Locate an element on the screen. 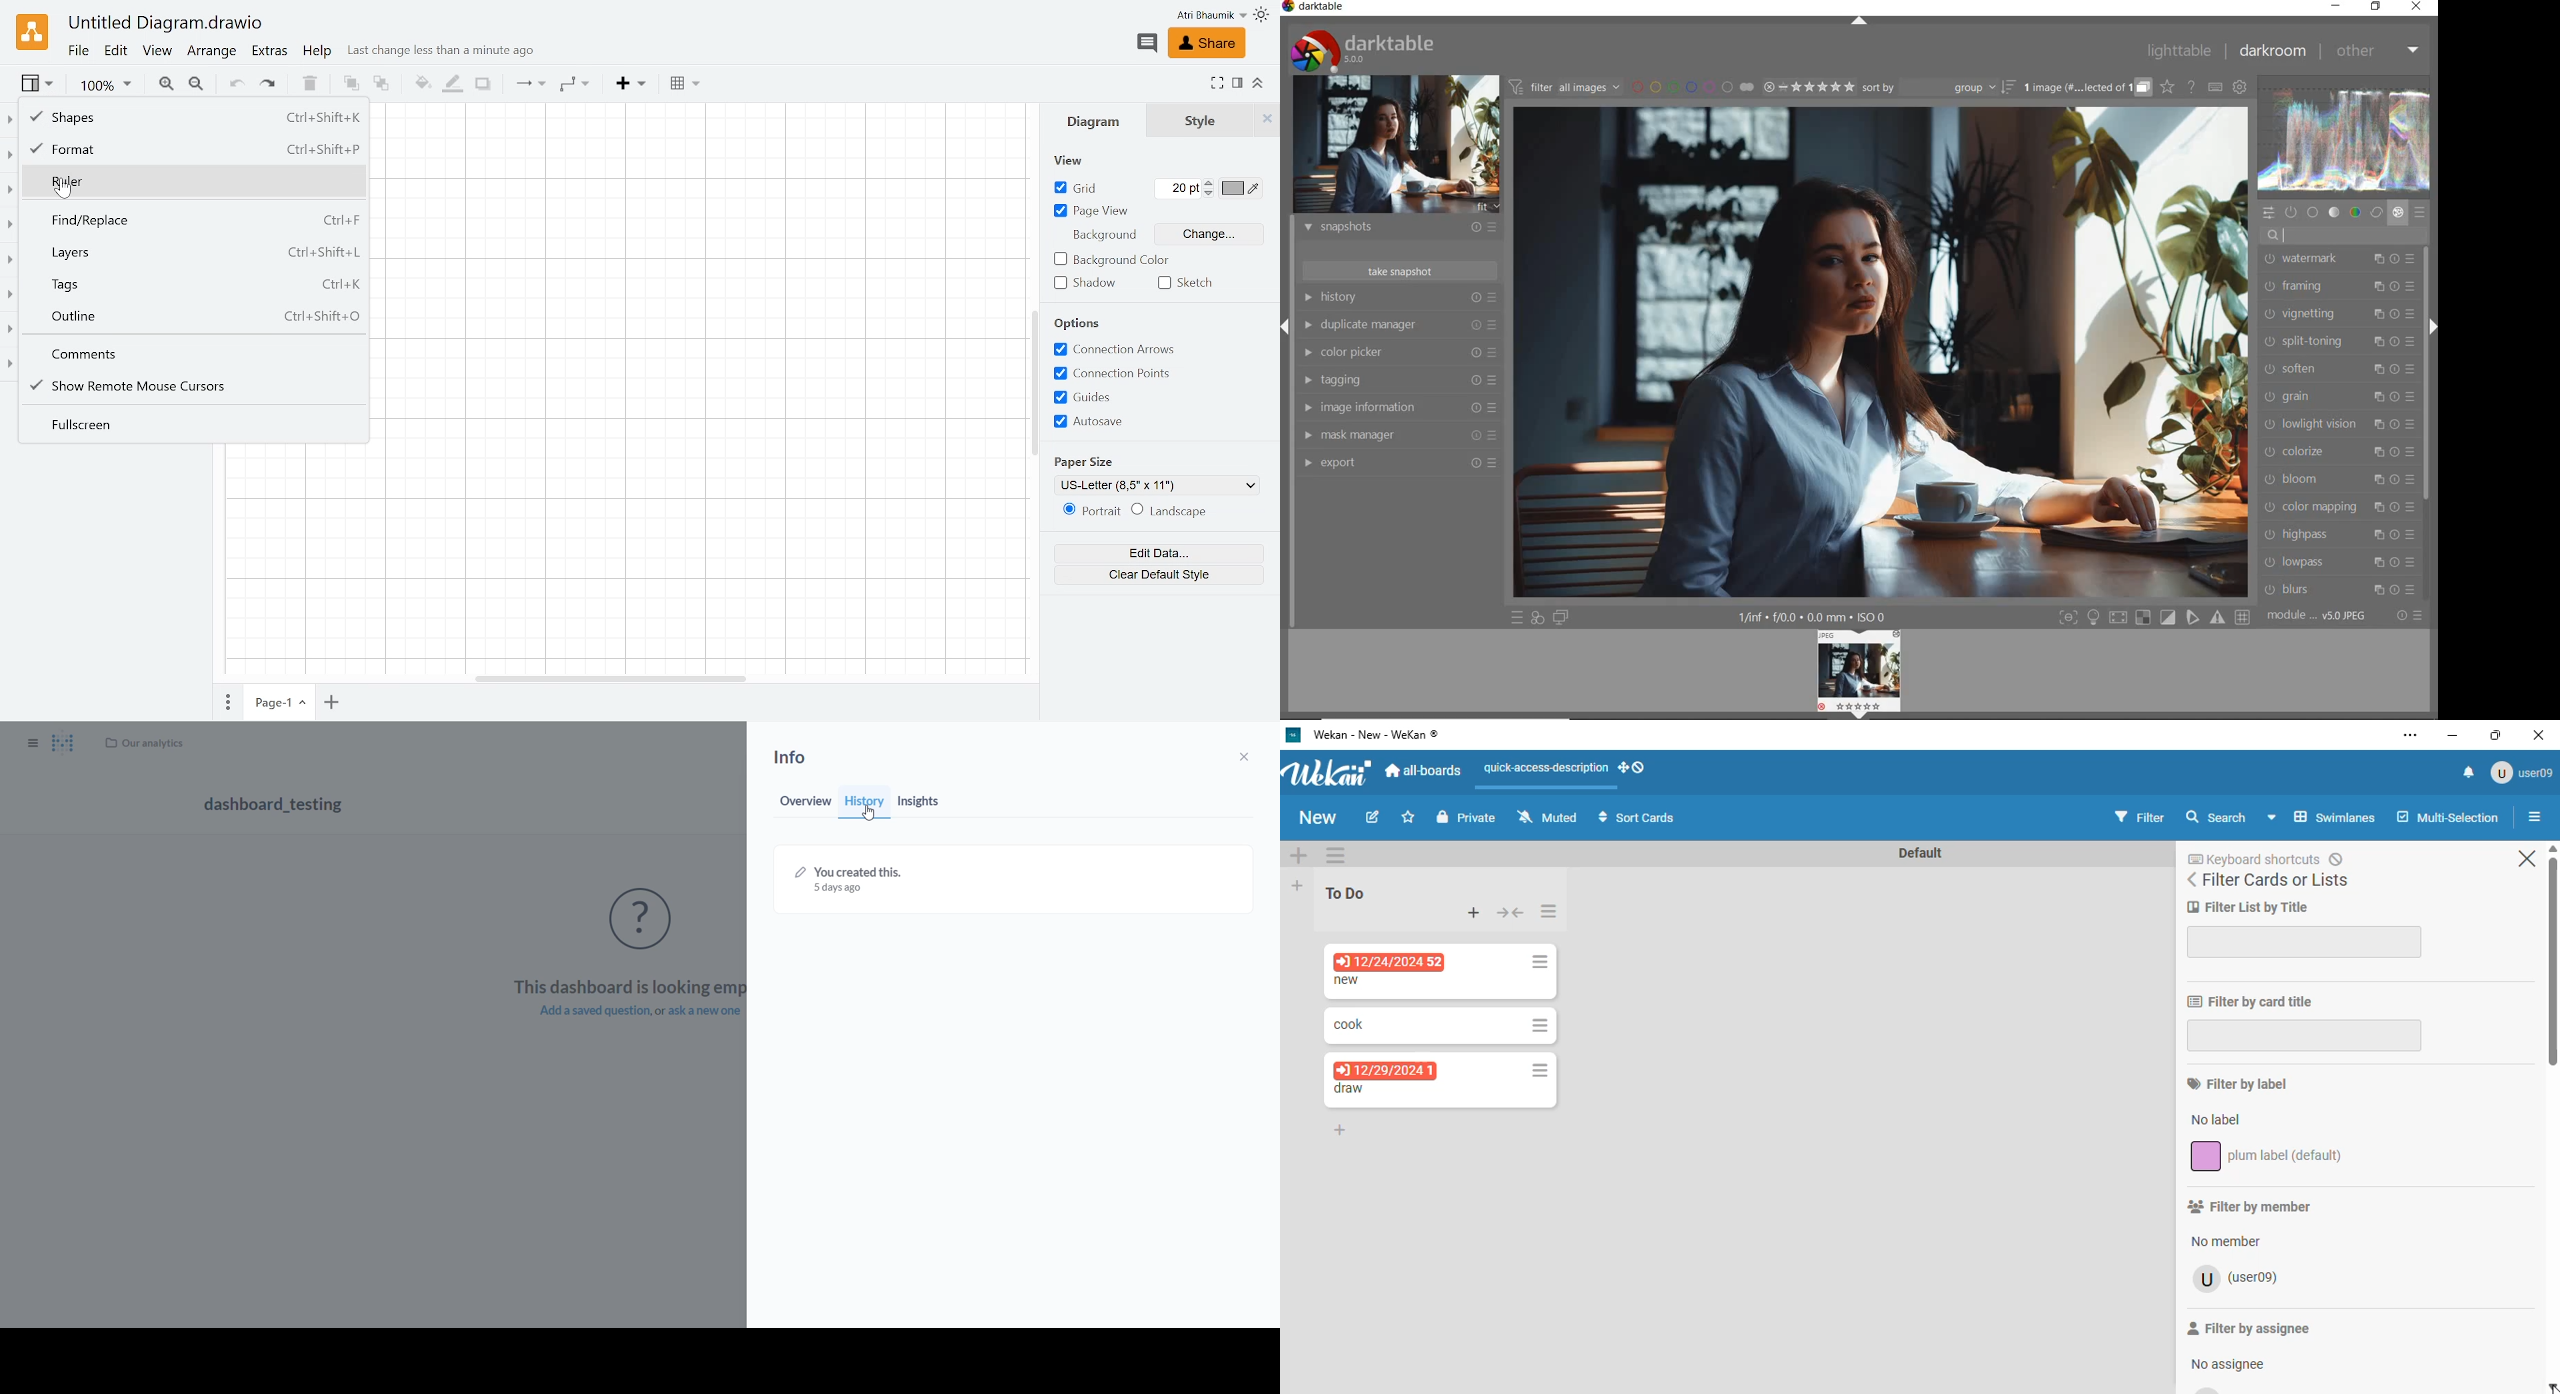 Image resolution: width=2576 pixels, height=1400 pixels. lighttable is located at coordinates (2179, 51).